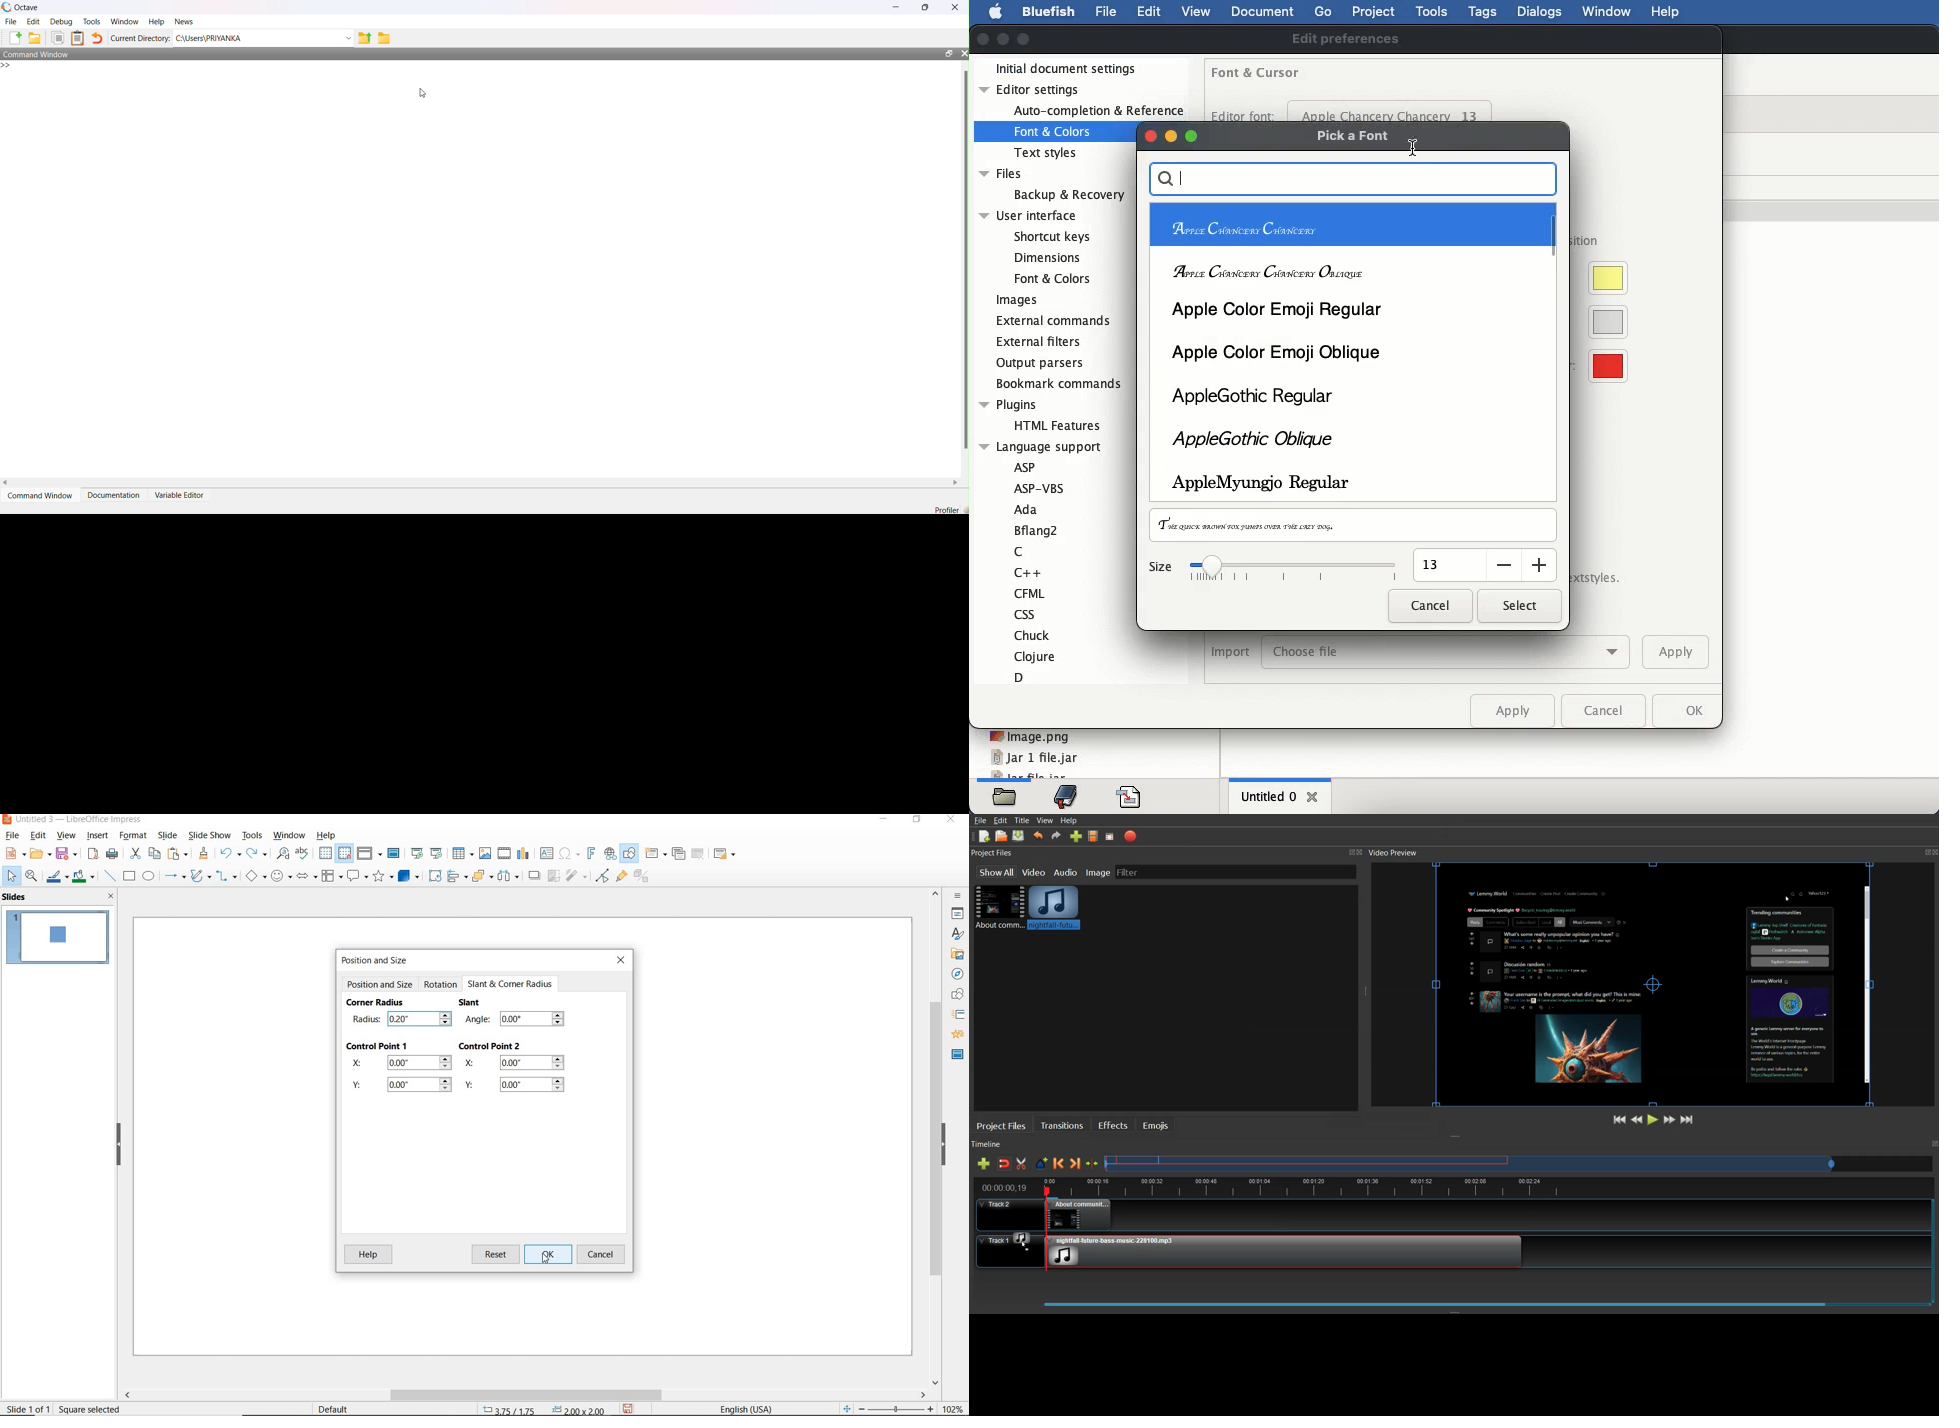 Image resolution: width=1960 pixels, height=1428 pixels. Describe the element at coordinates (622, 962) in the screenshot. I see `CLOSE` at that location.